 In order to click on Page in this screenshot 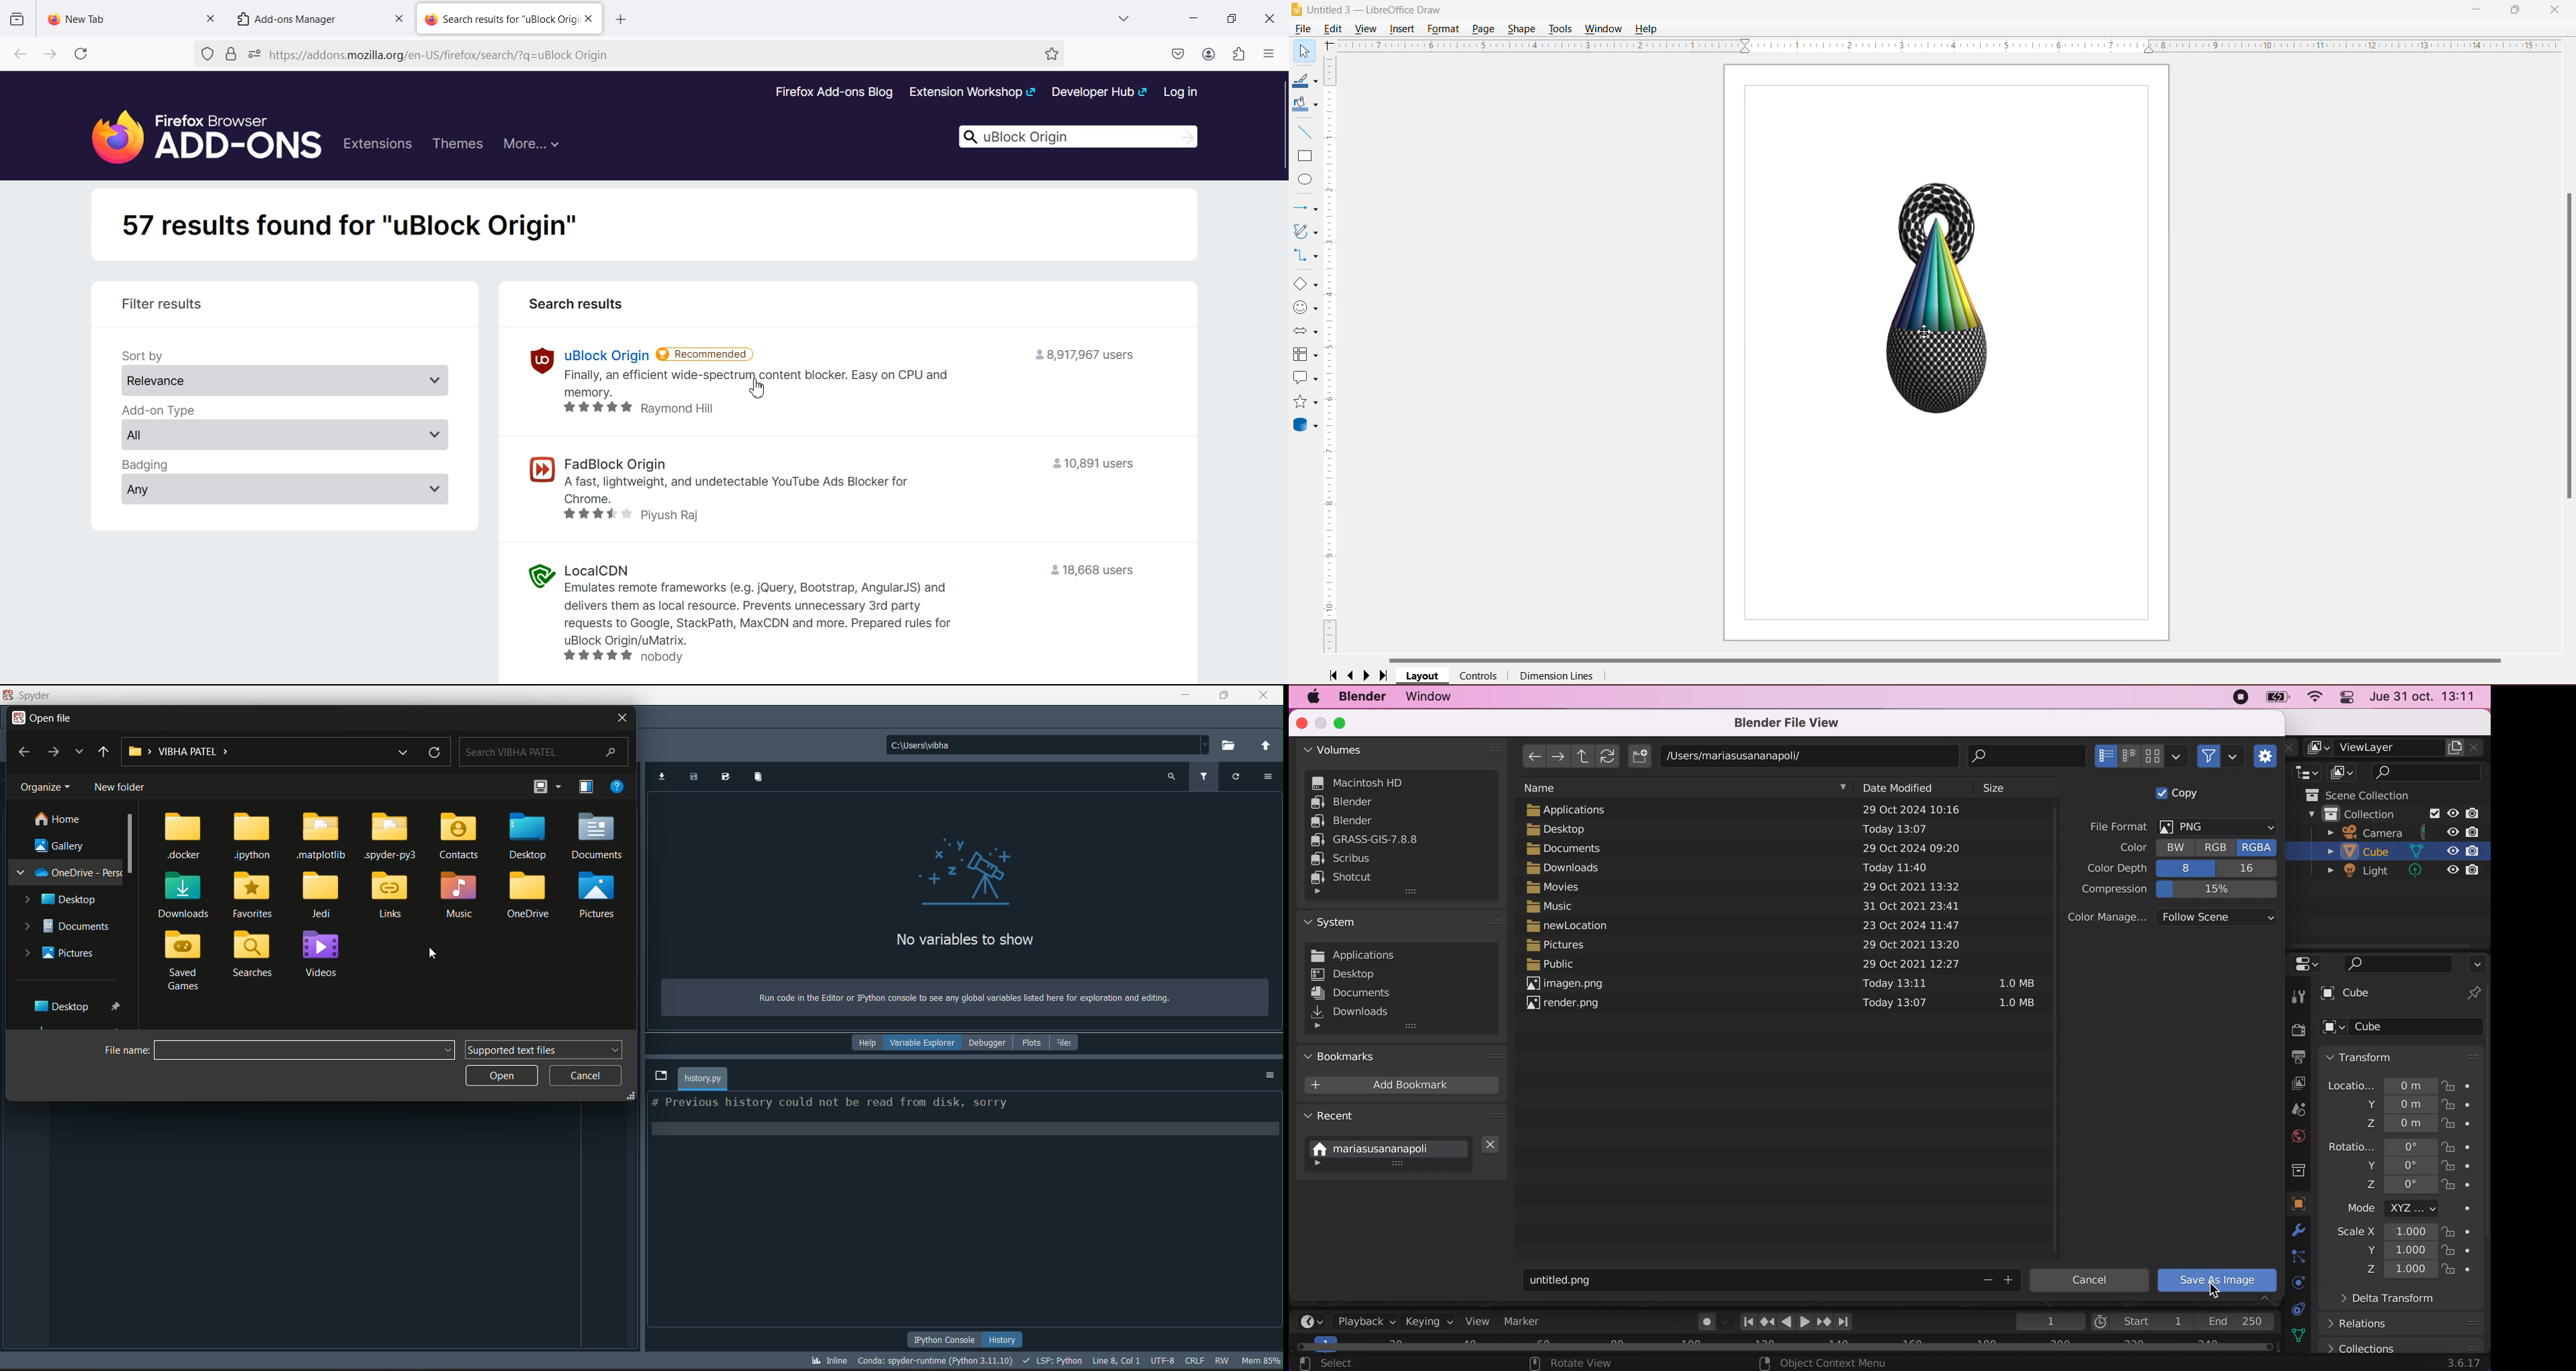, I will do `click(1484, 29)`.